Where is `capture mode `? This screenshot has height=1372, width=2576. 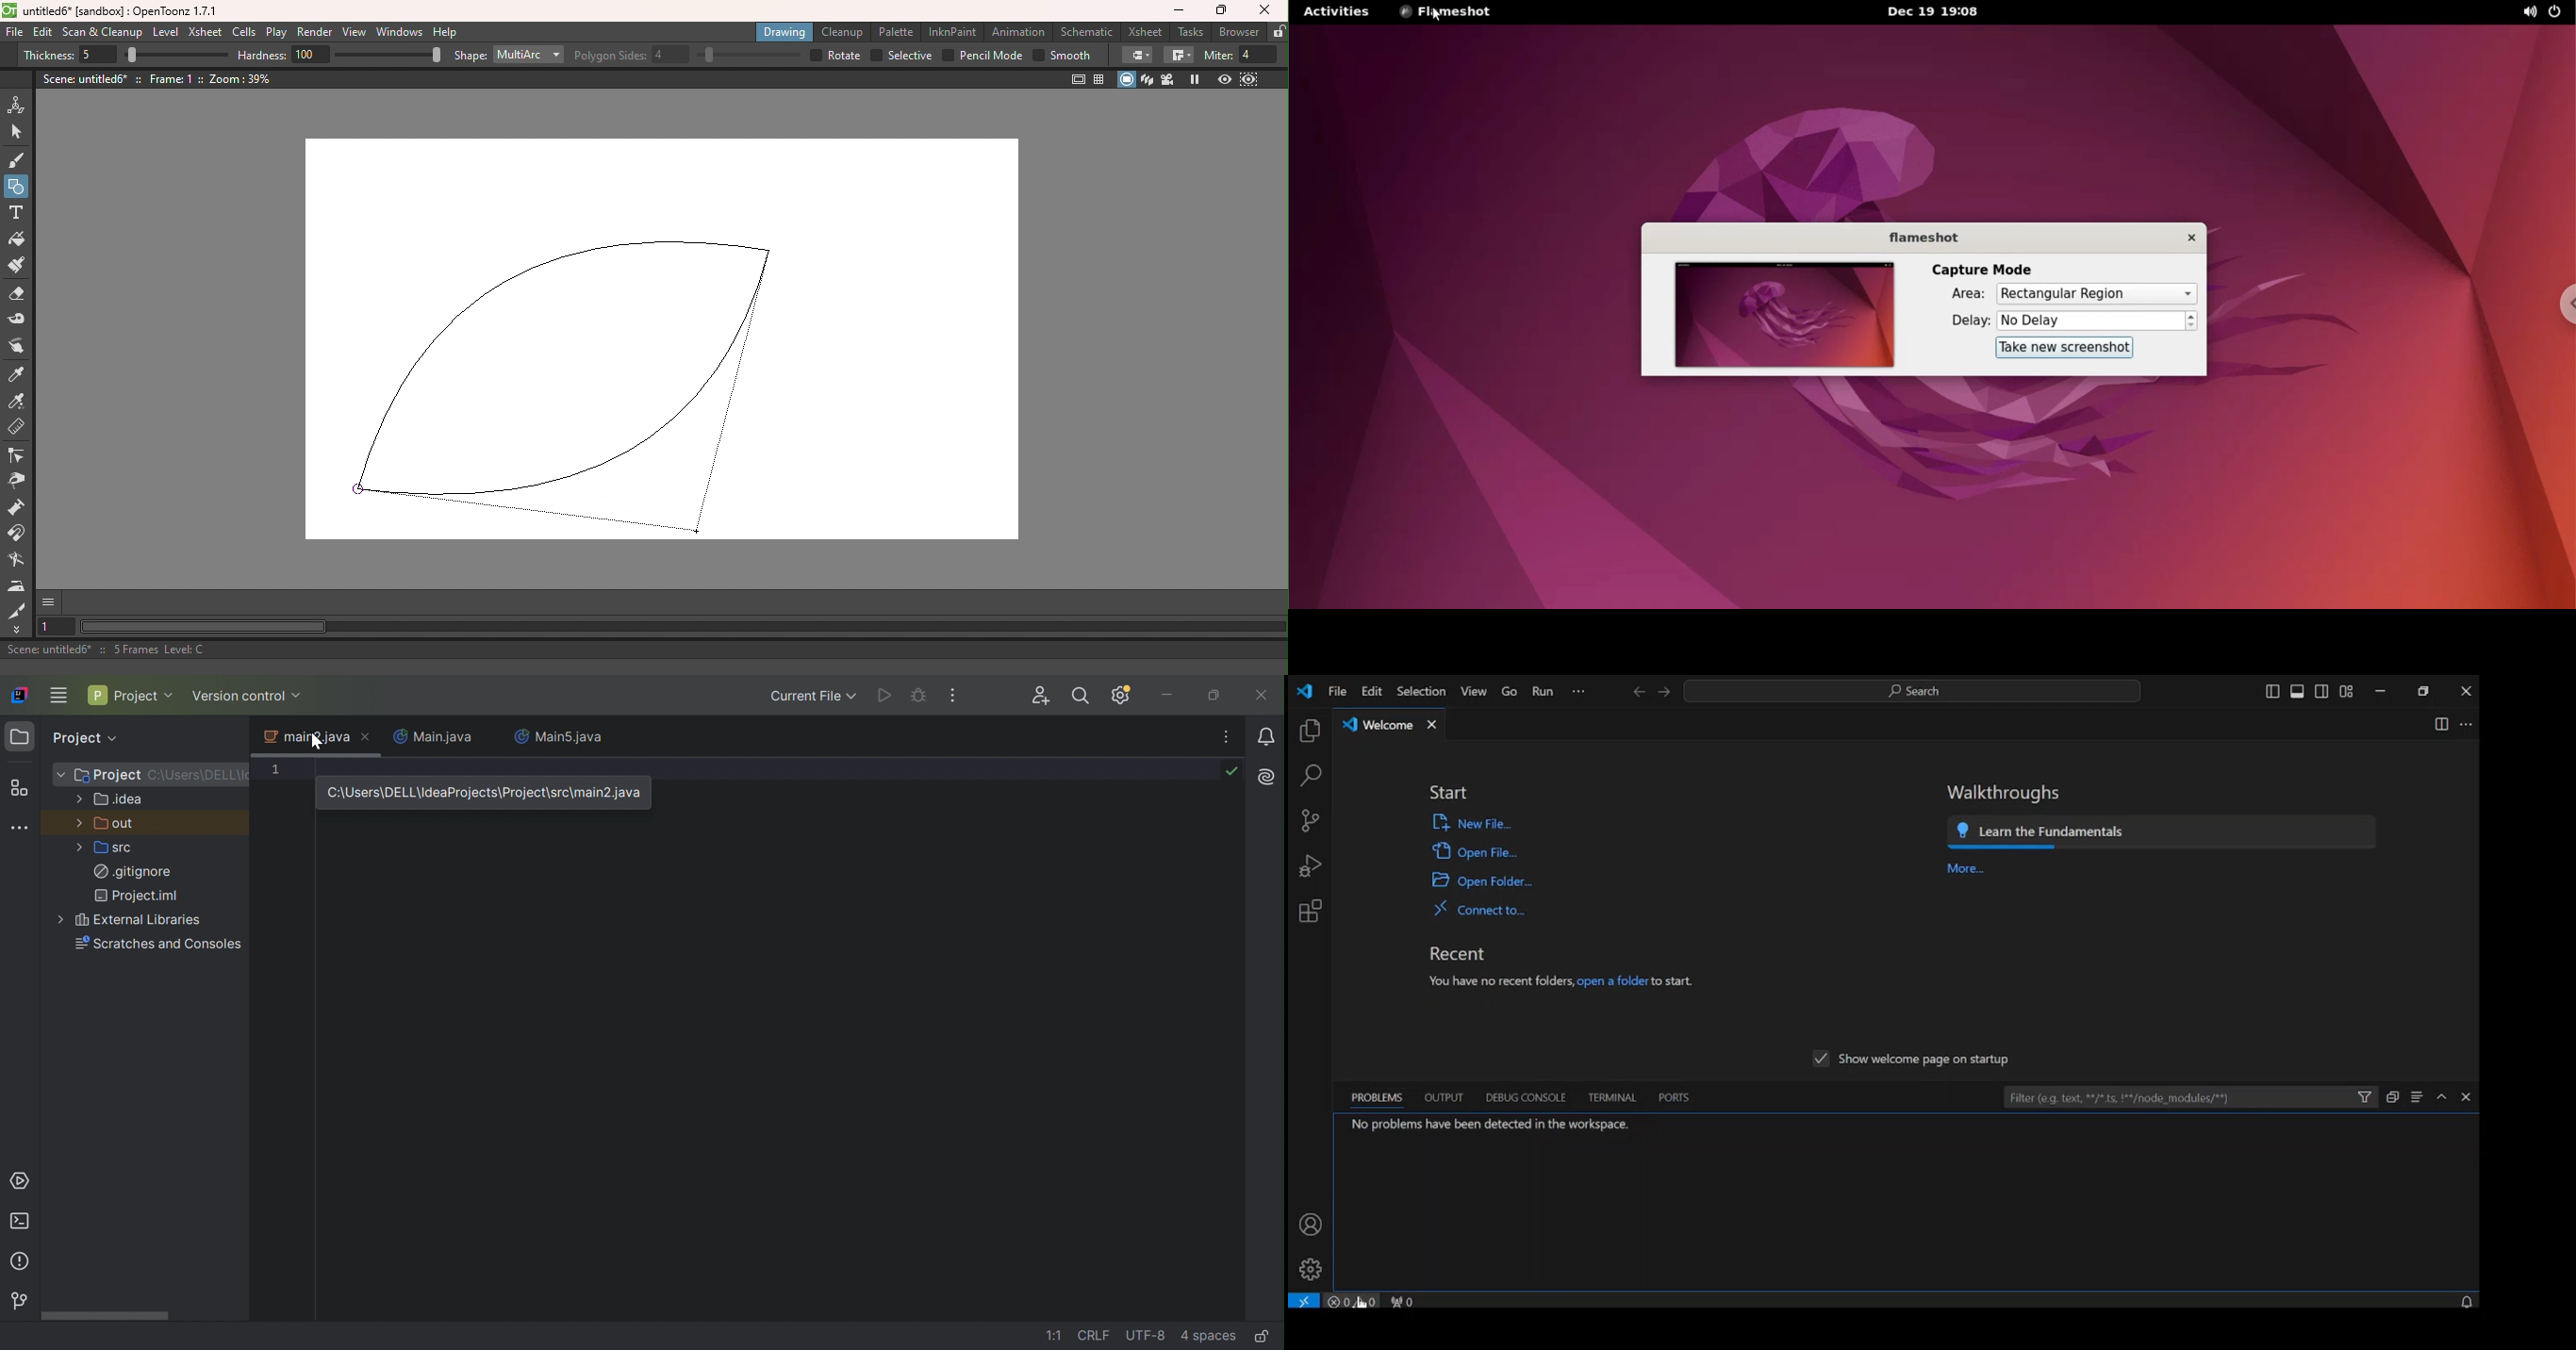 capture mode  is located at coordinates (1982, 268).